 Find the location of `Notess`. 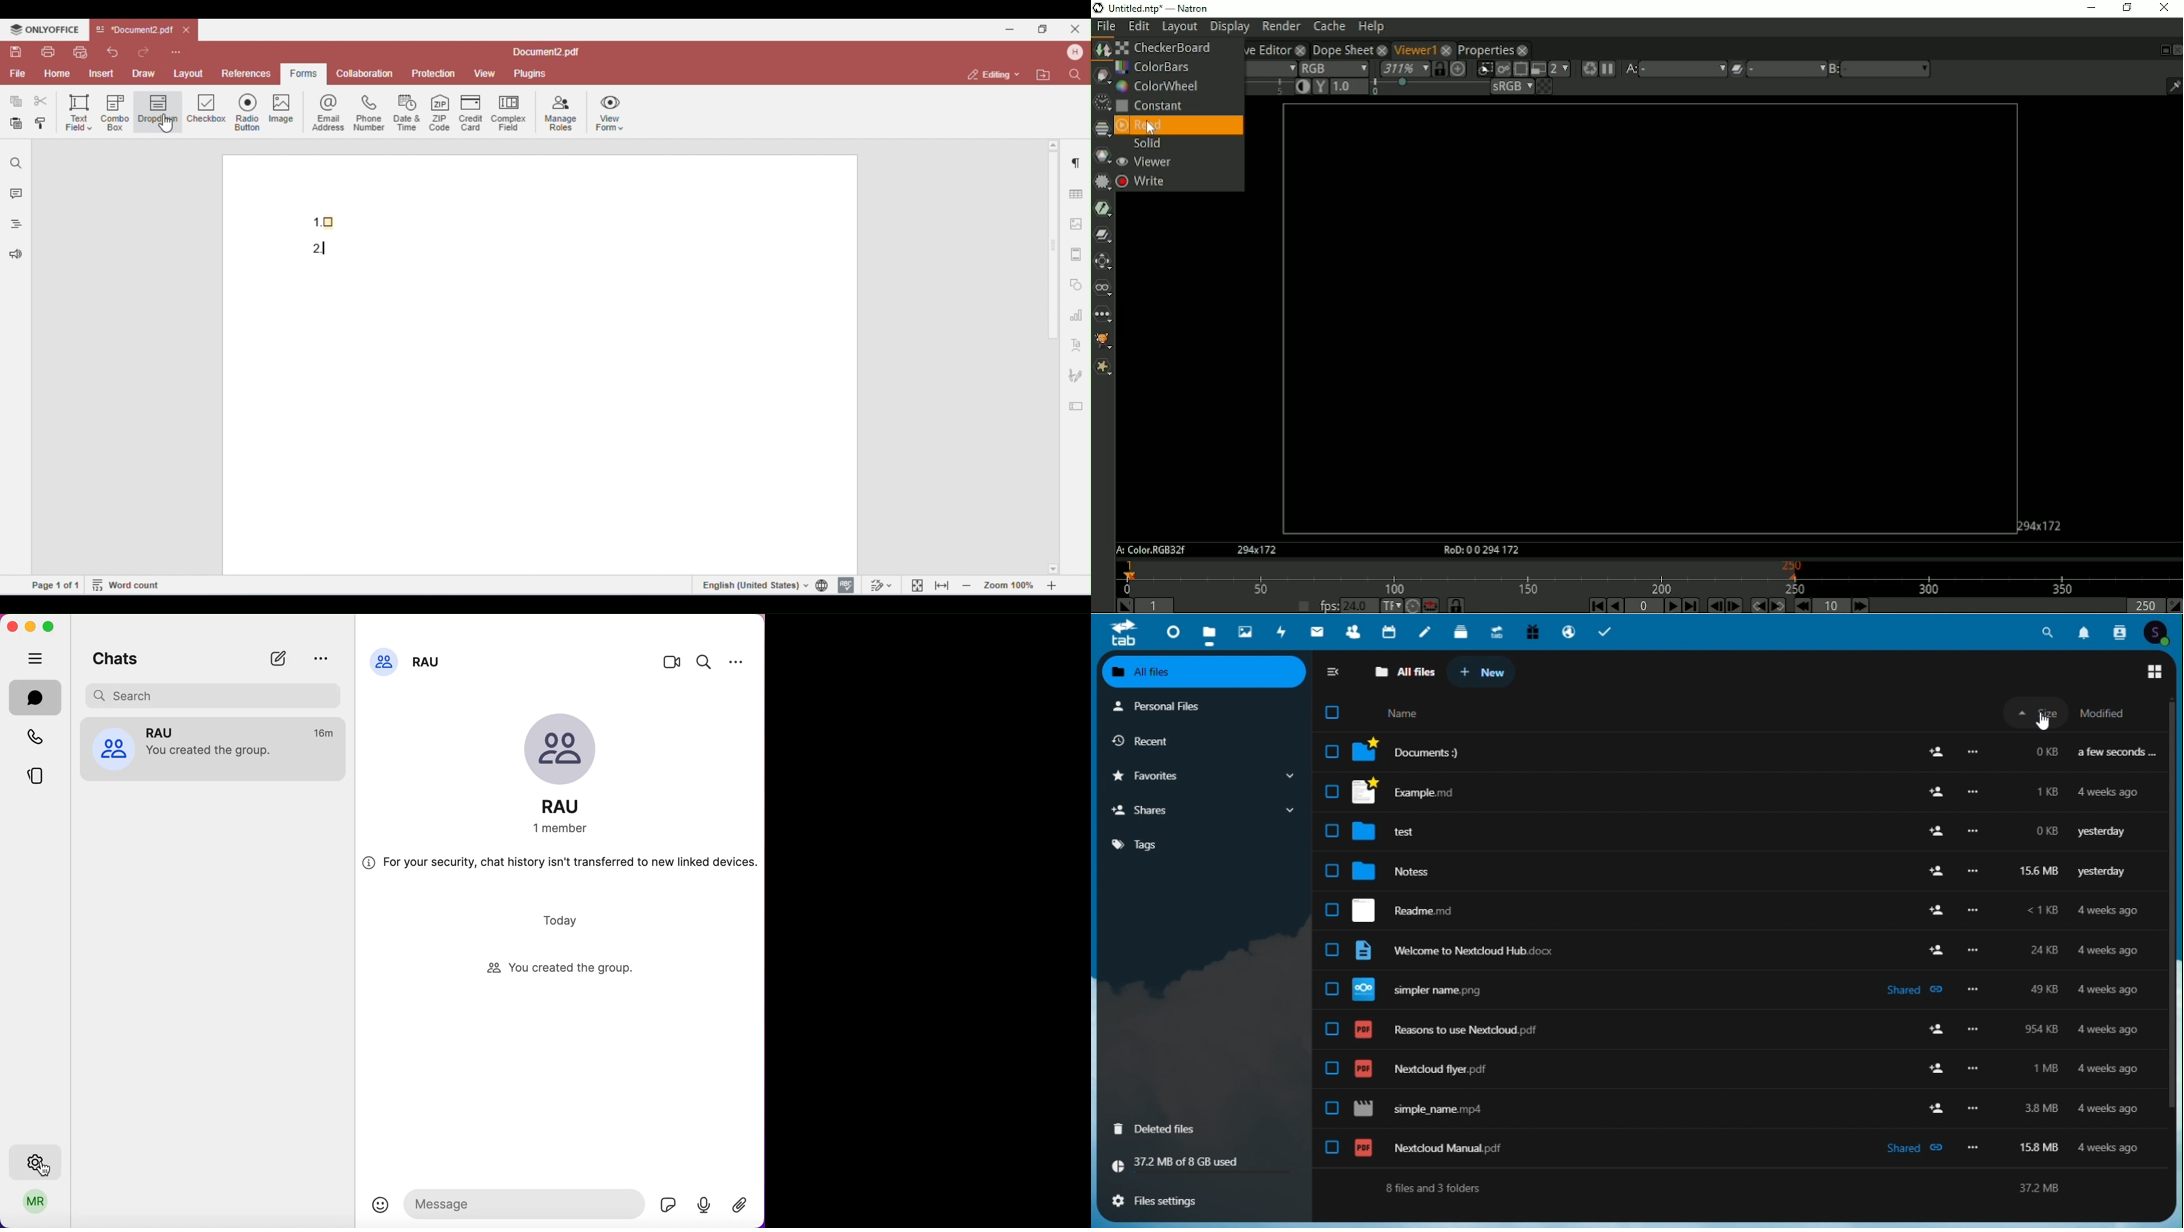

Notess is located at coordinates (1725, 872).